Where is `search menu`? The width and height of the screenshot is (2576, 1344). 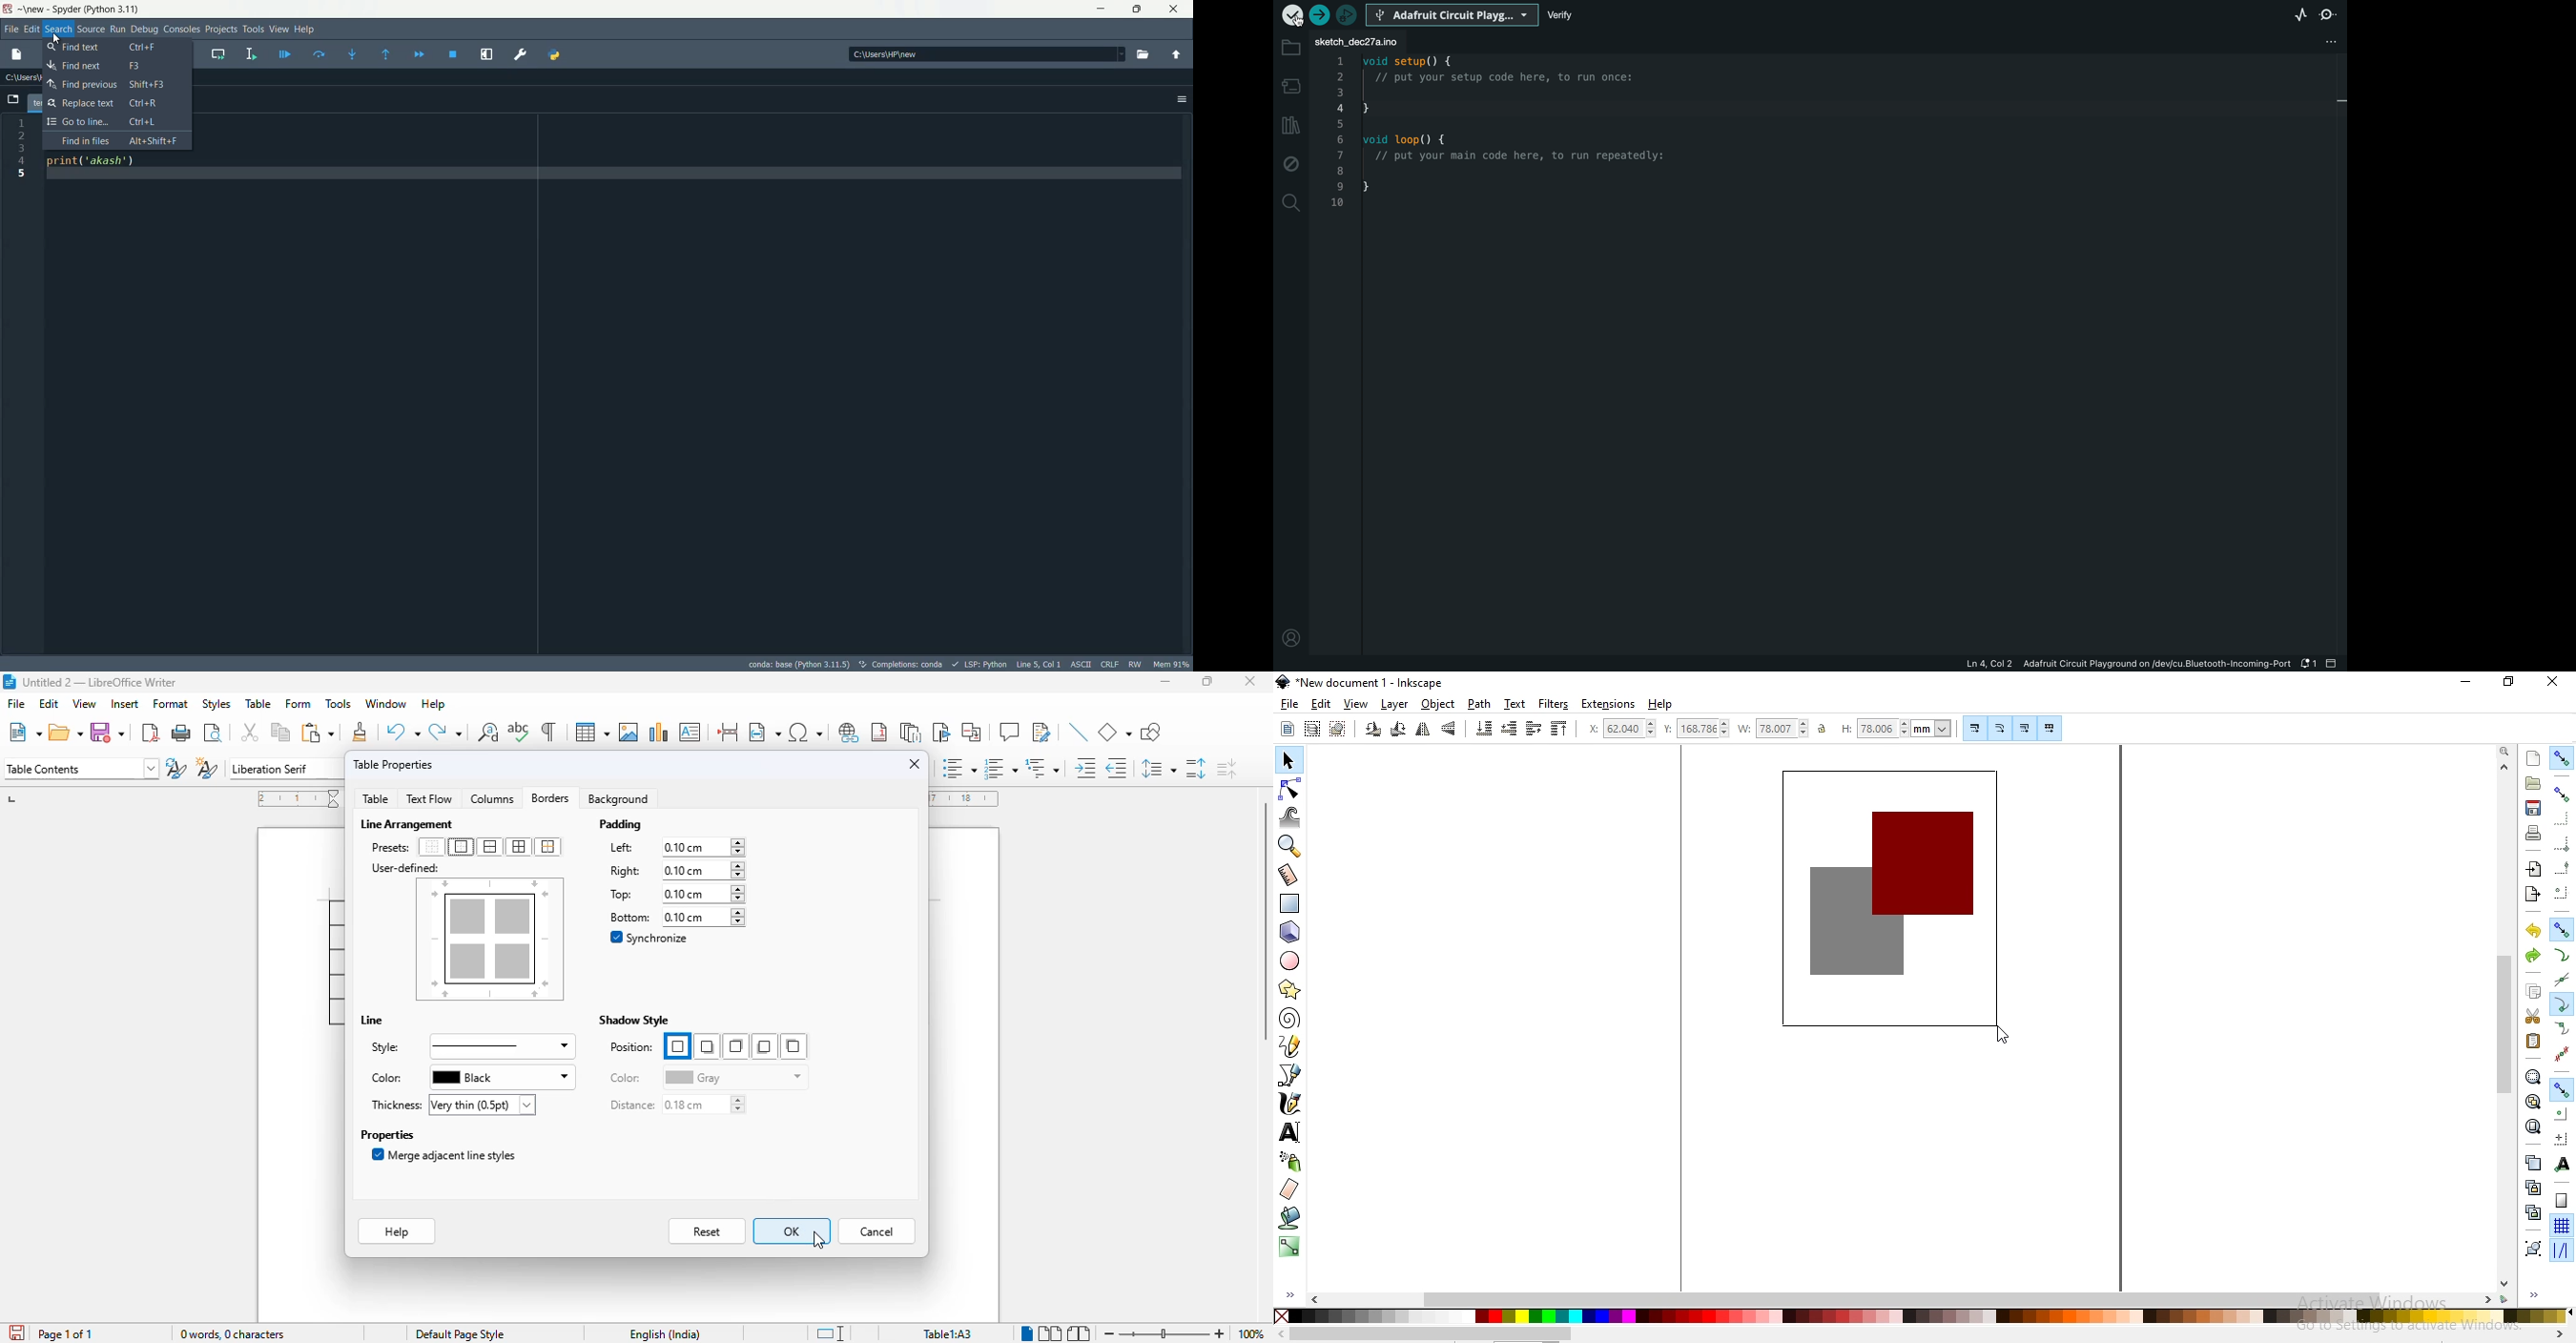
search menu is located at coordinates (57, 29).